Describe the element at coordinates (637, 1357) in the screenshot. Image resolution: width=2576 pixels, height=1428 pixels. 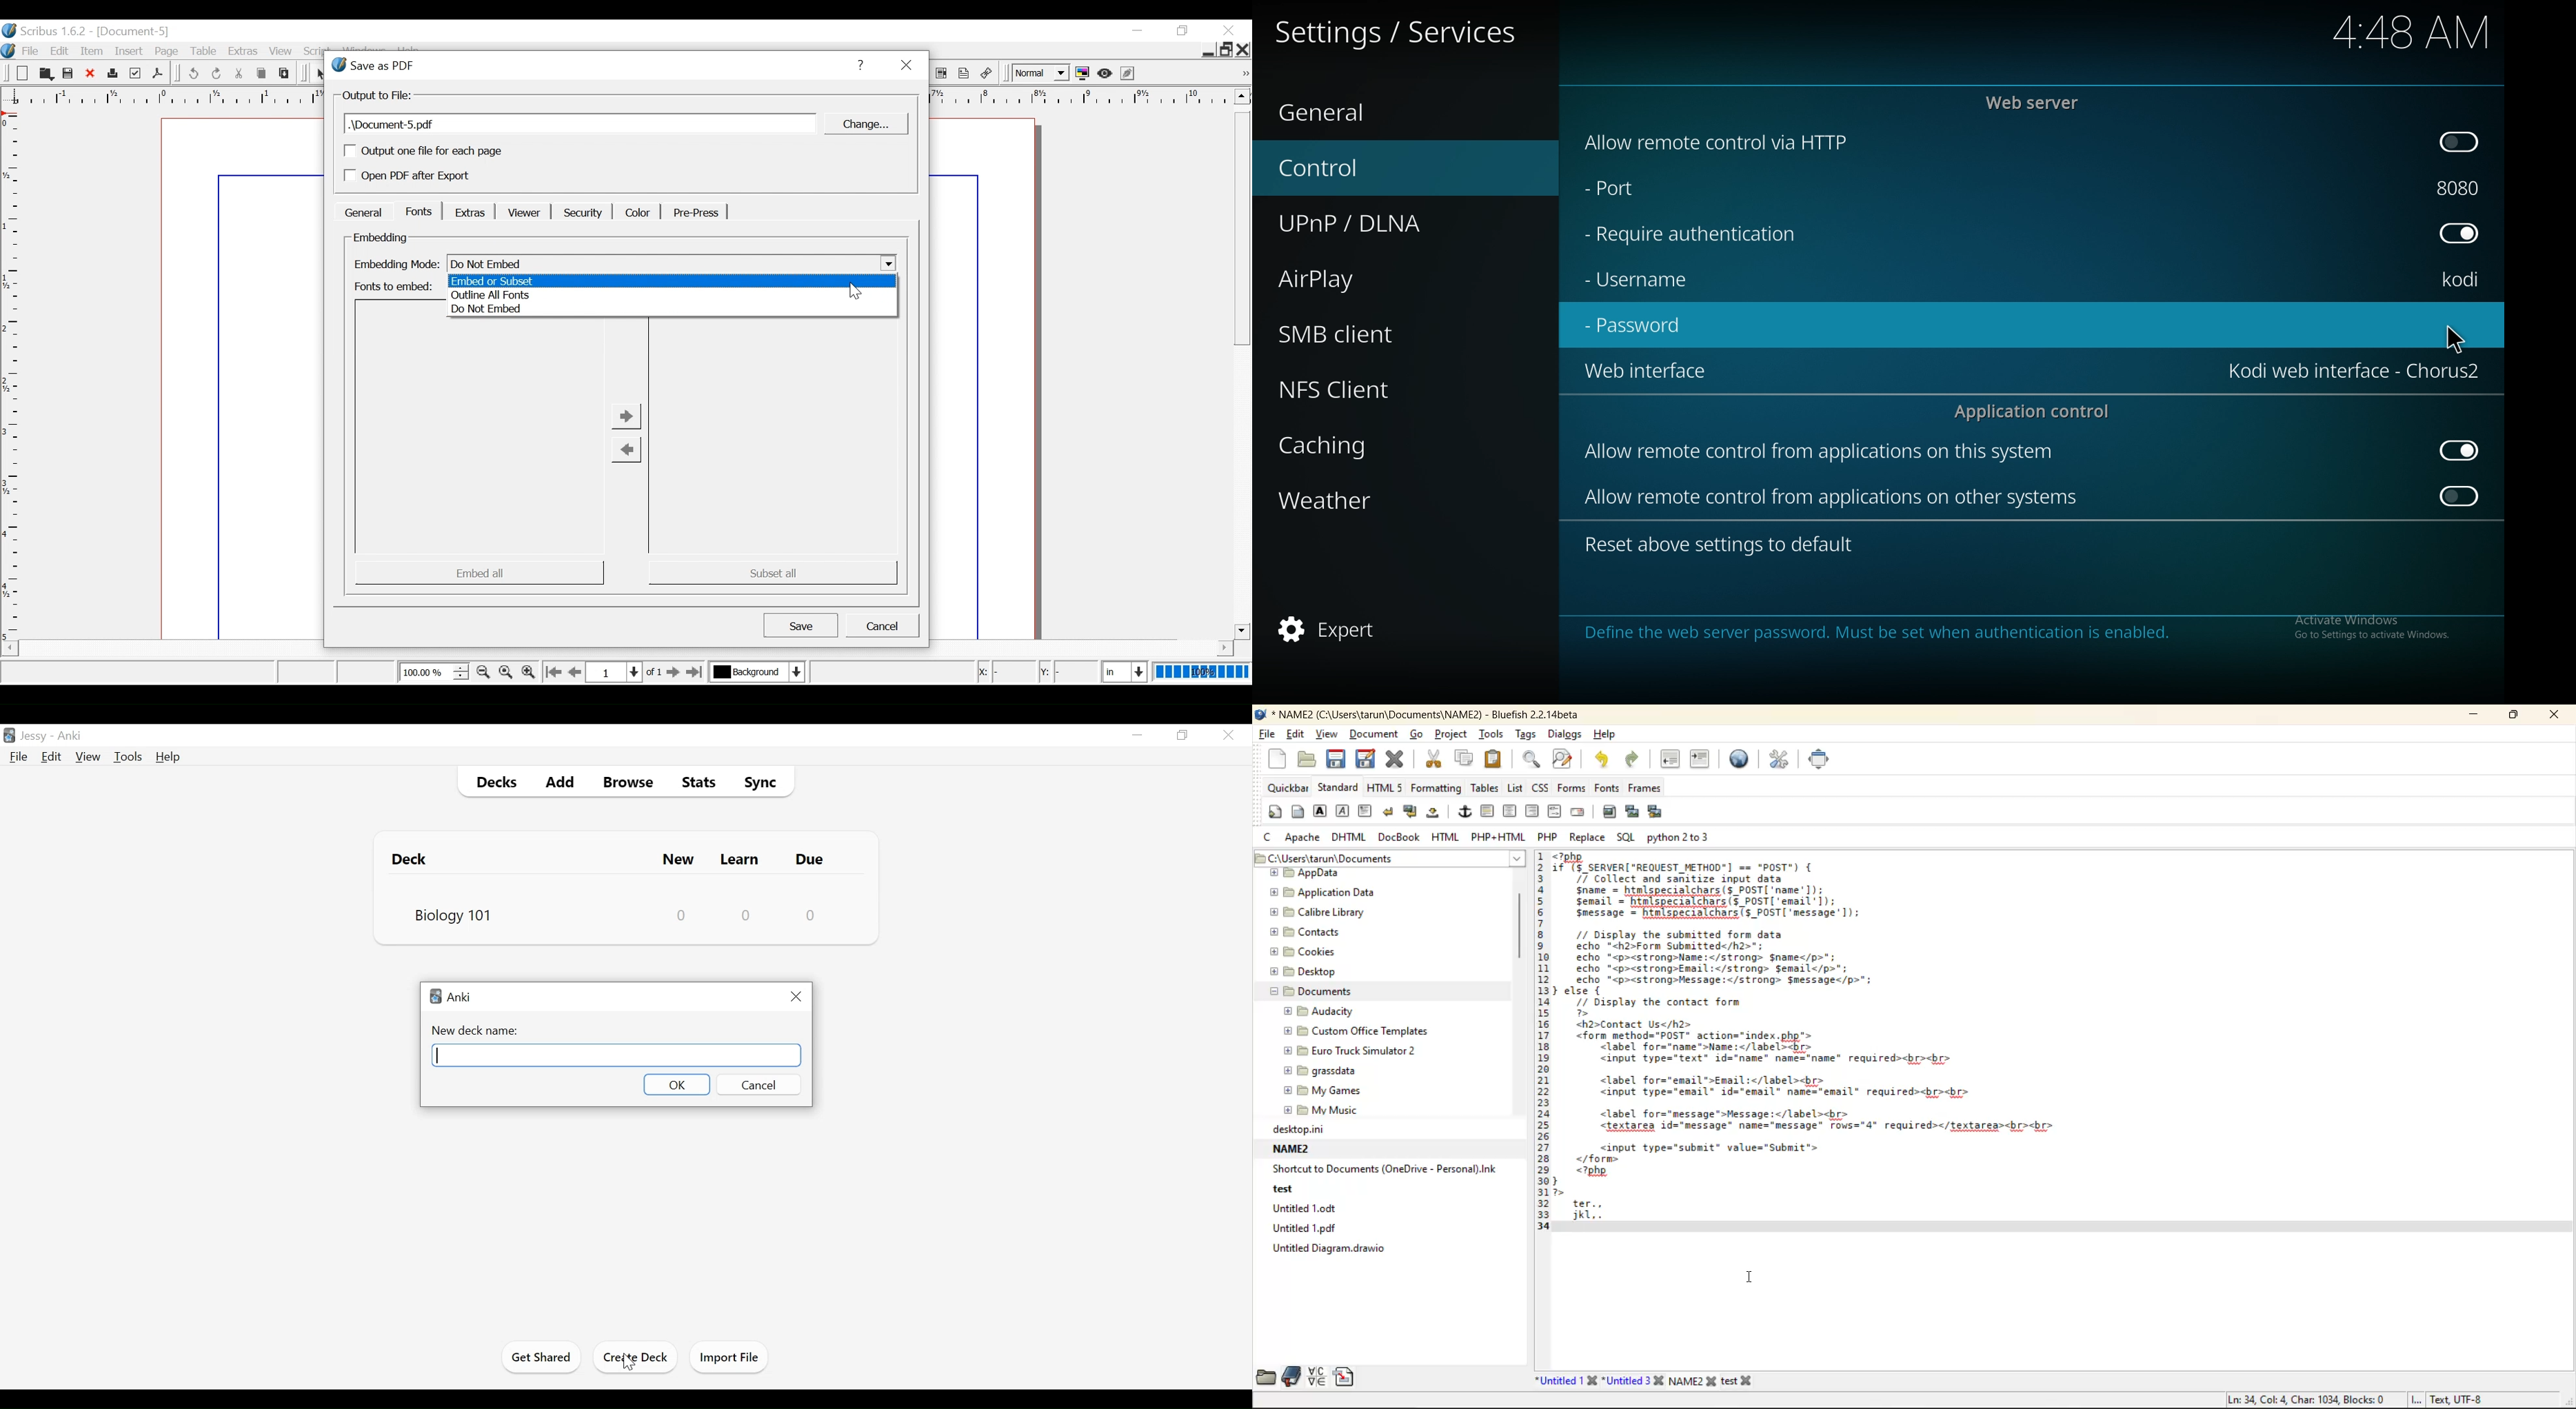
I see `Create Deck` at that location.